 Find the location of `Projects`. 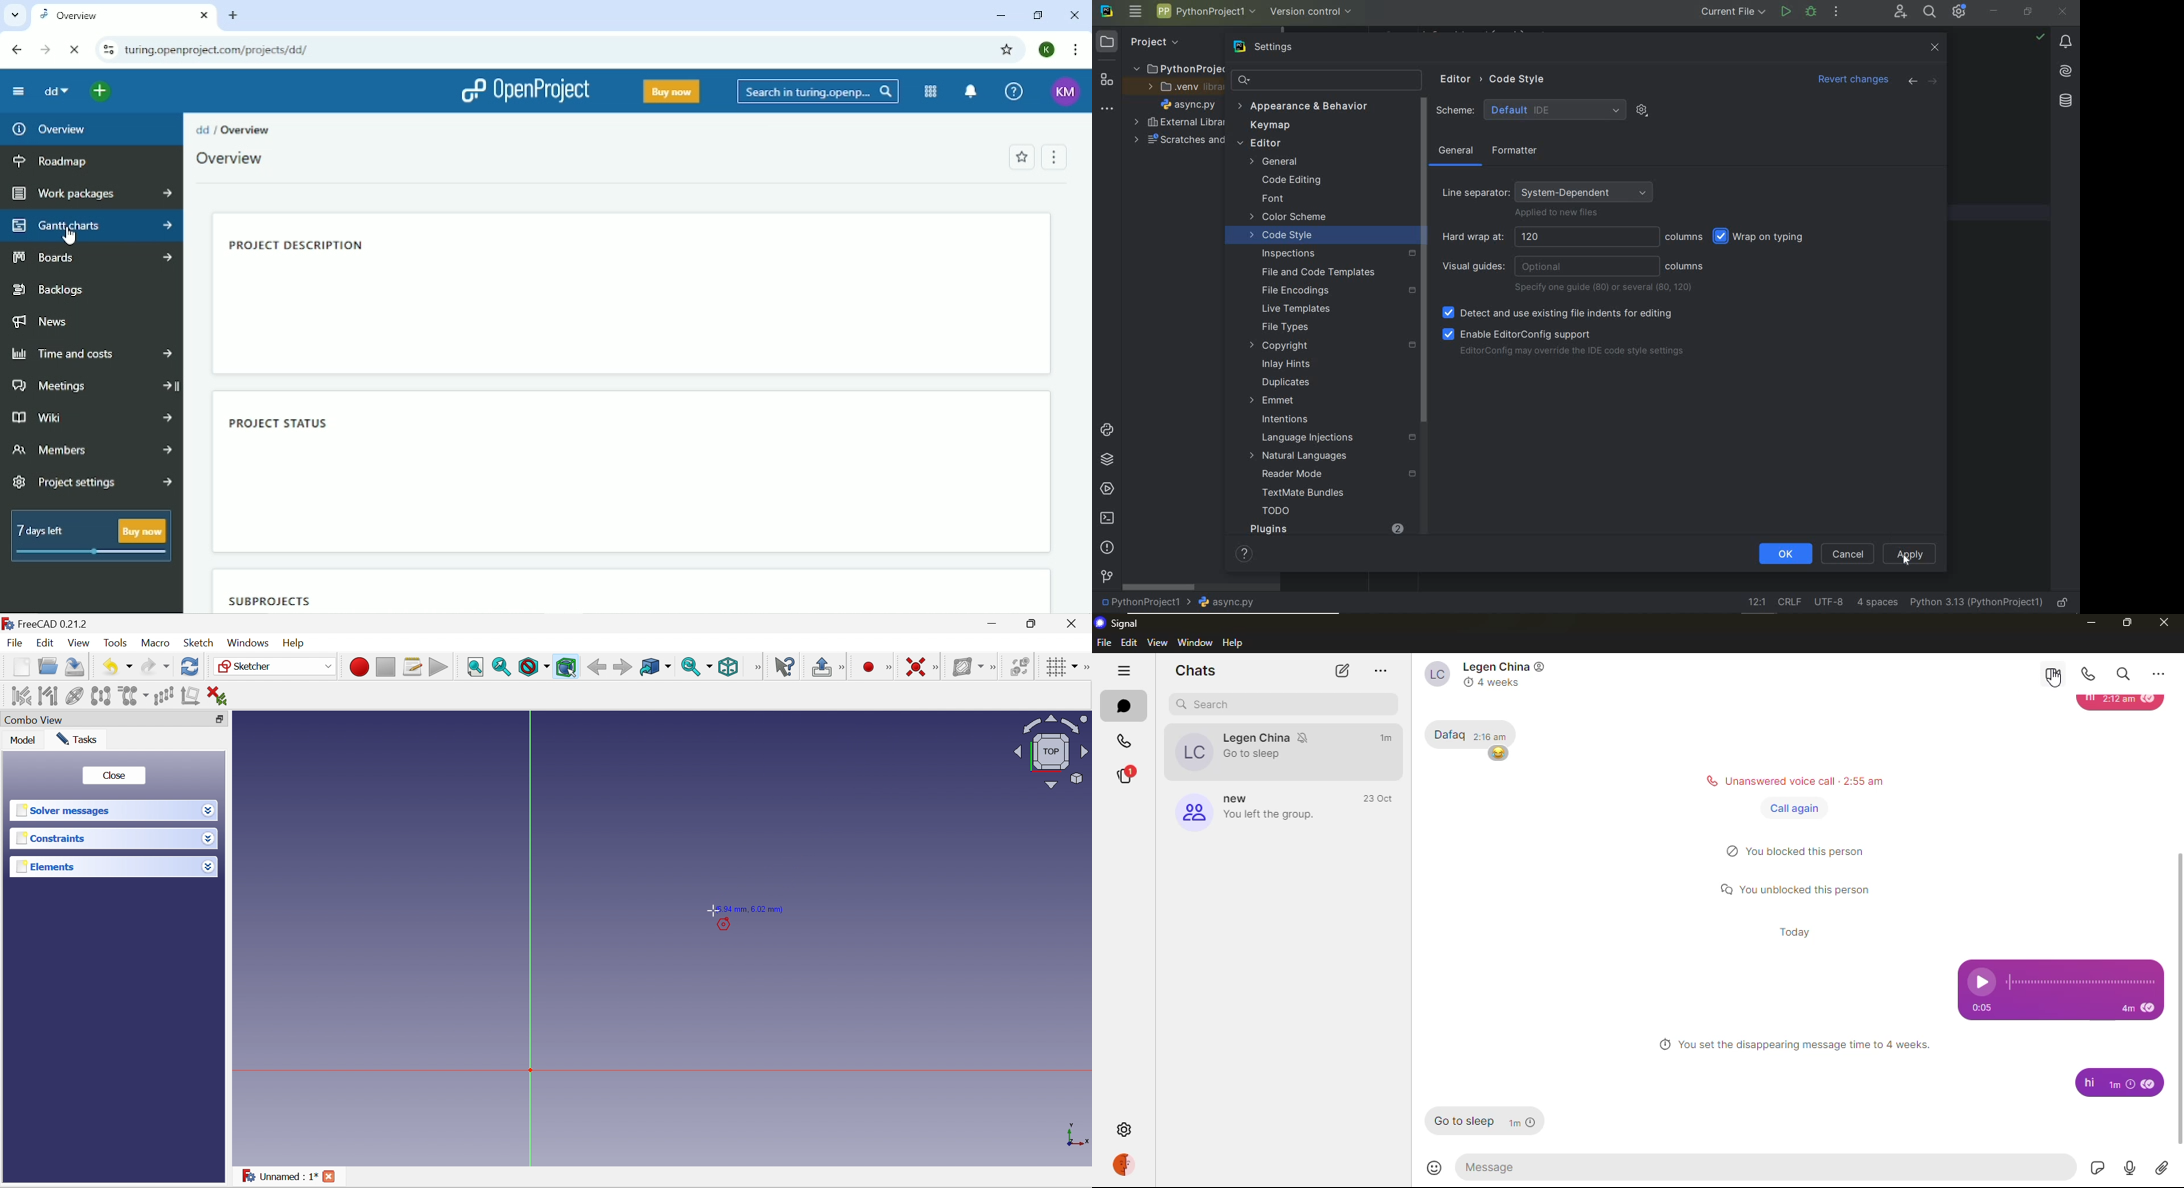

Projects is located at coordinates (342, 130).